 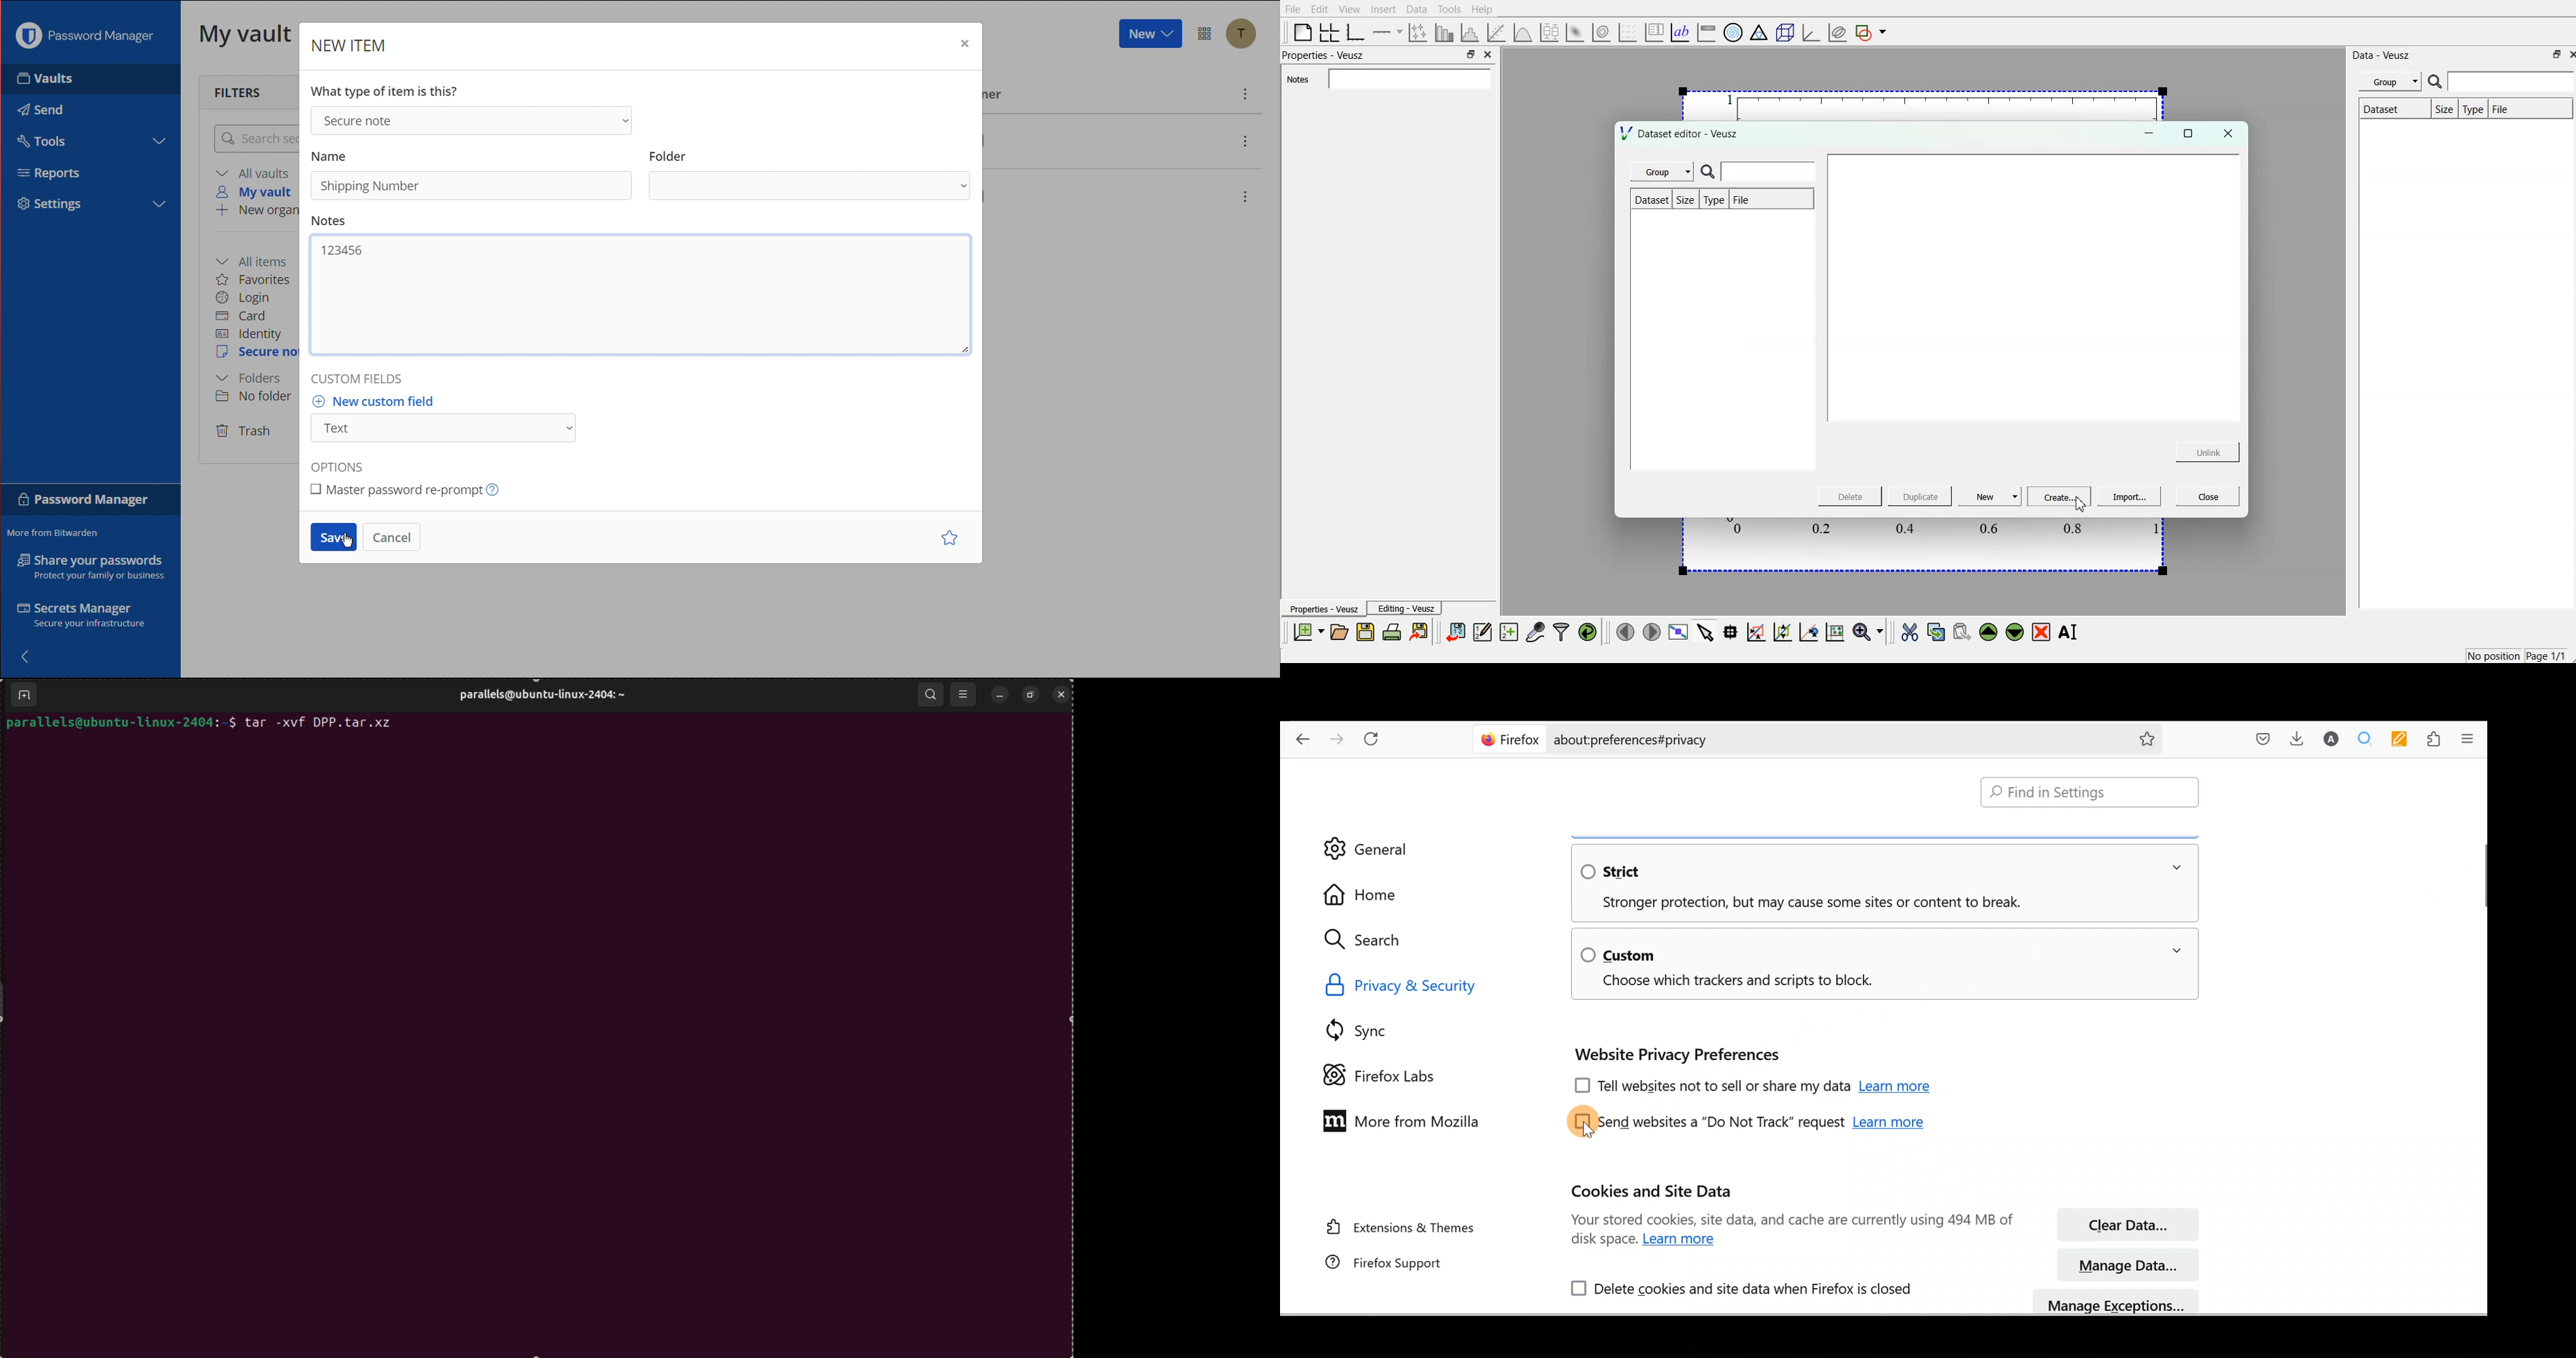 What do you see at coordinates (1962, 633) in the screenshot?
I see `paste the selected widgets` at bounding box center [1962, 633].